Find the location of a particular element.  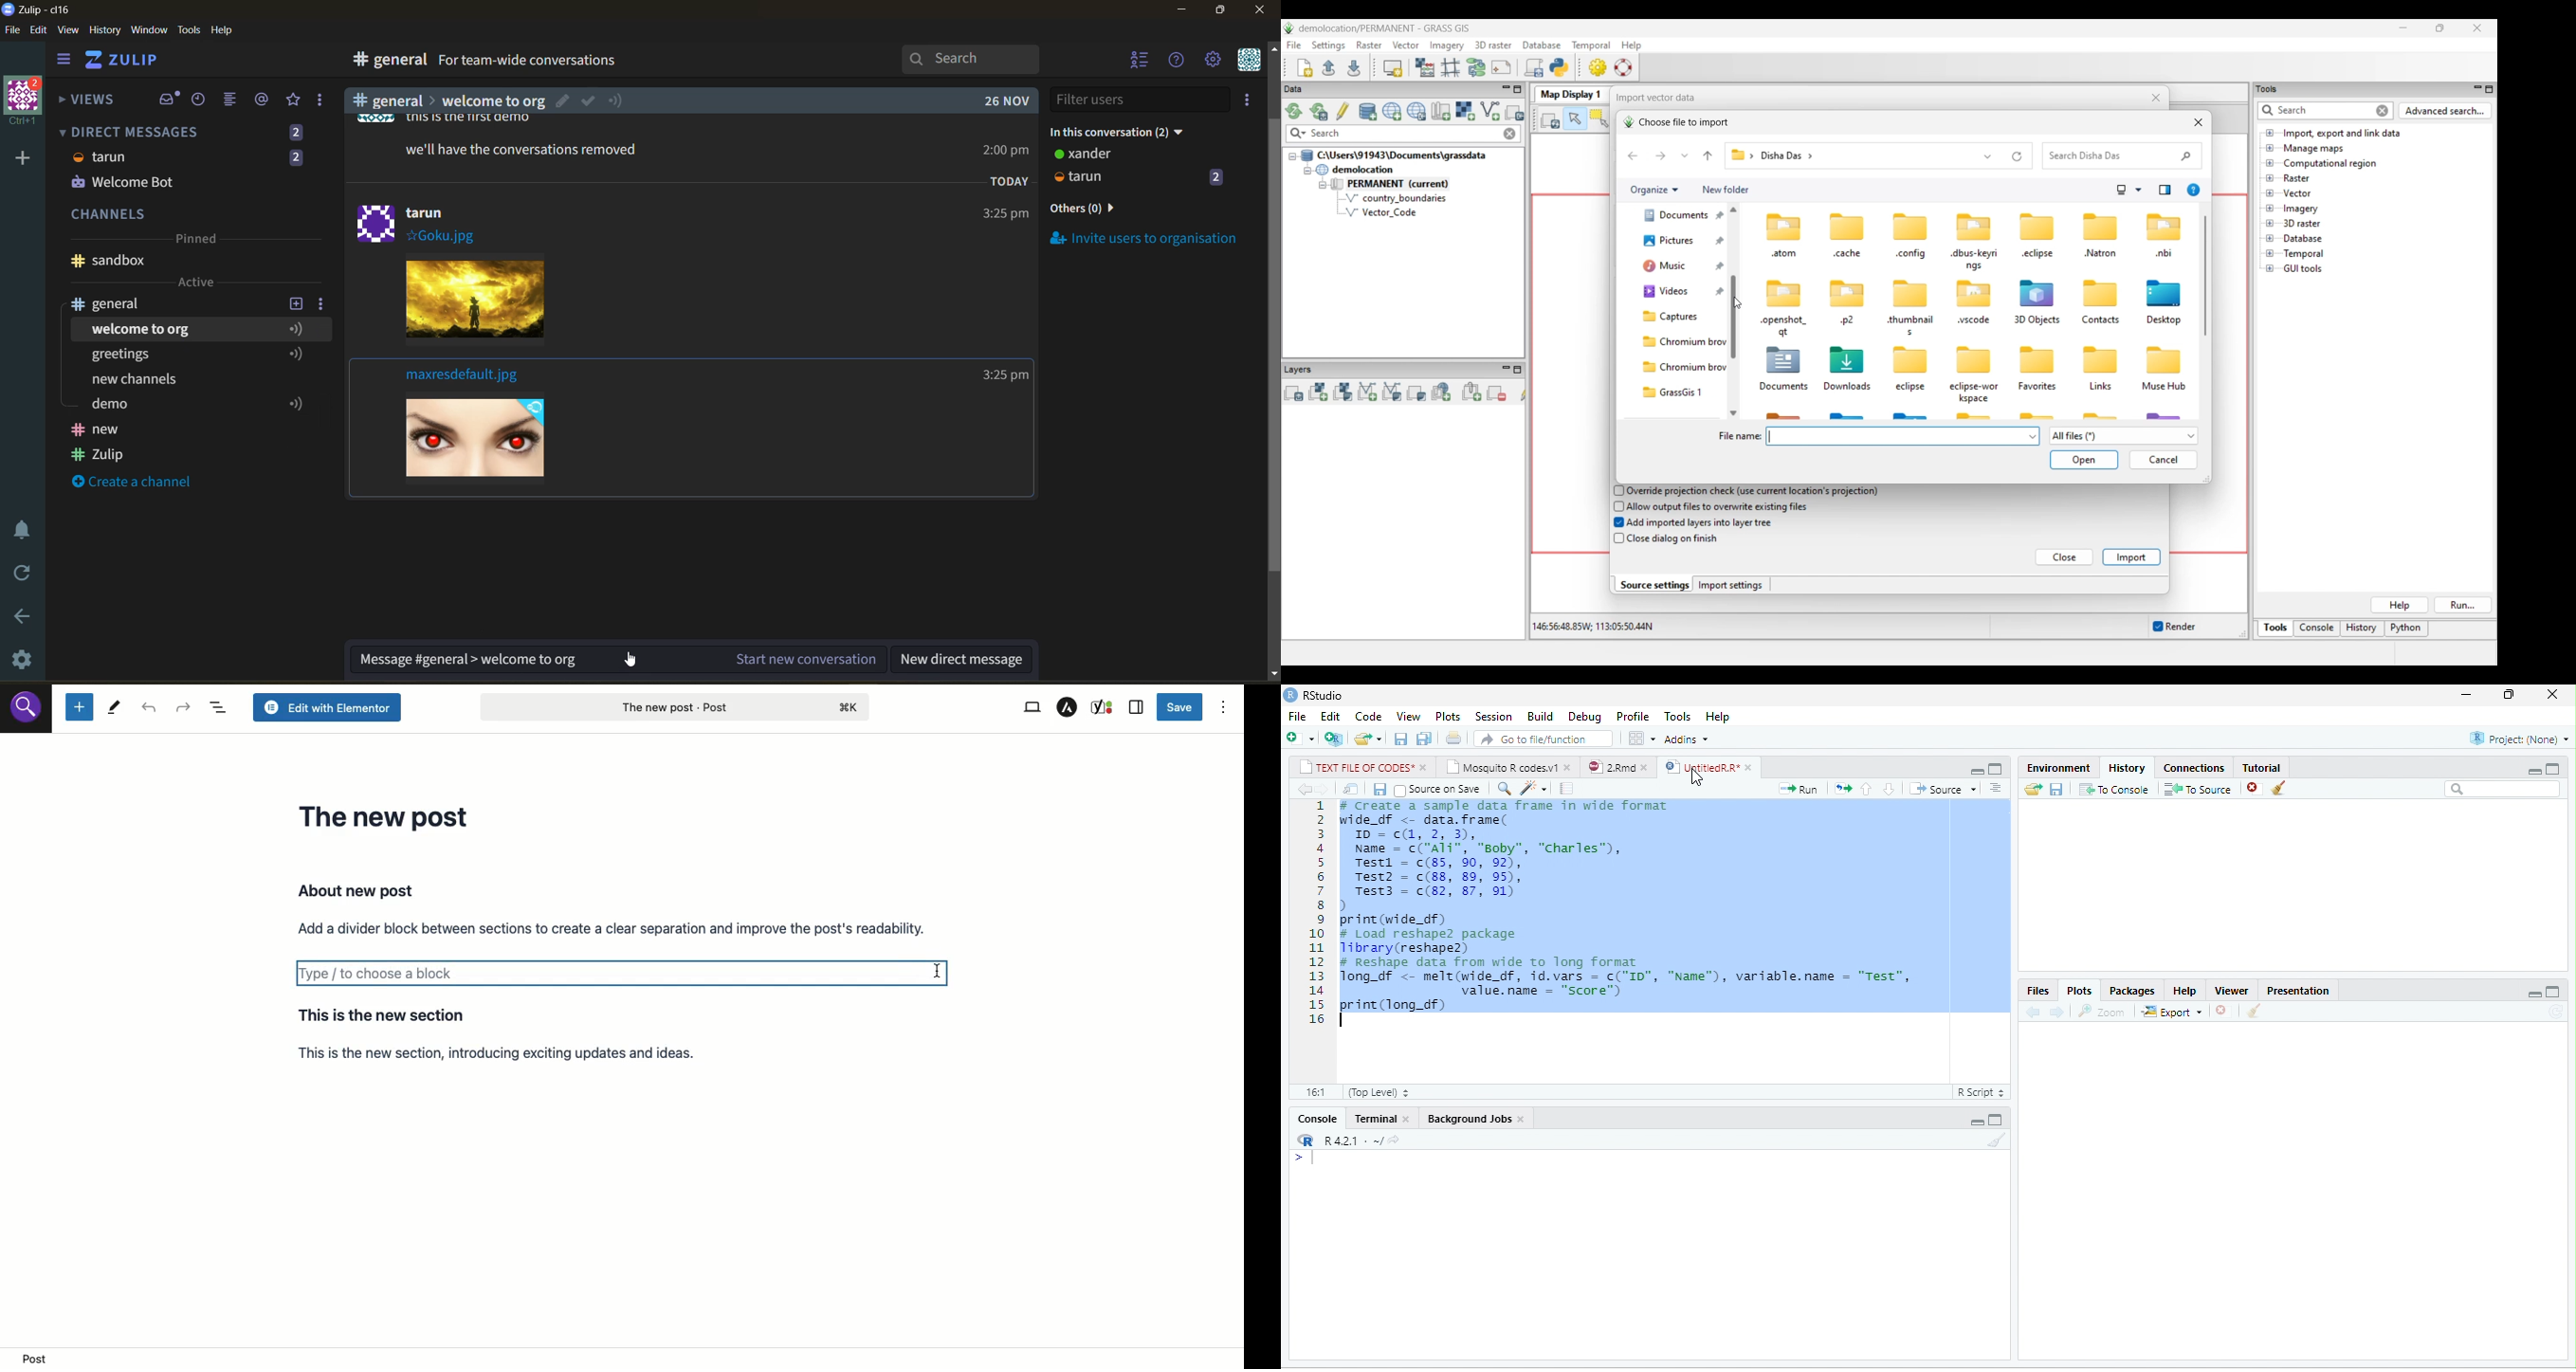

TEXT FILE OF CODES is located at coordinates (1356, 766).